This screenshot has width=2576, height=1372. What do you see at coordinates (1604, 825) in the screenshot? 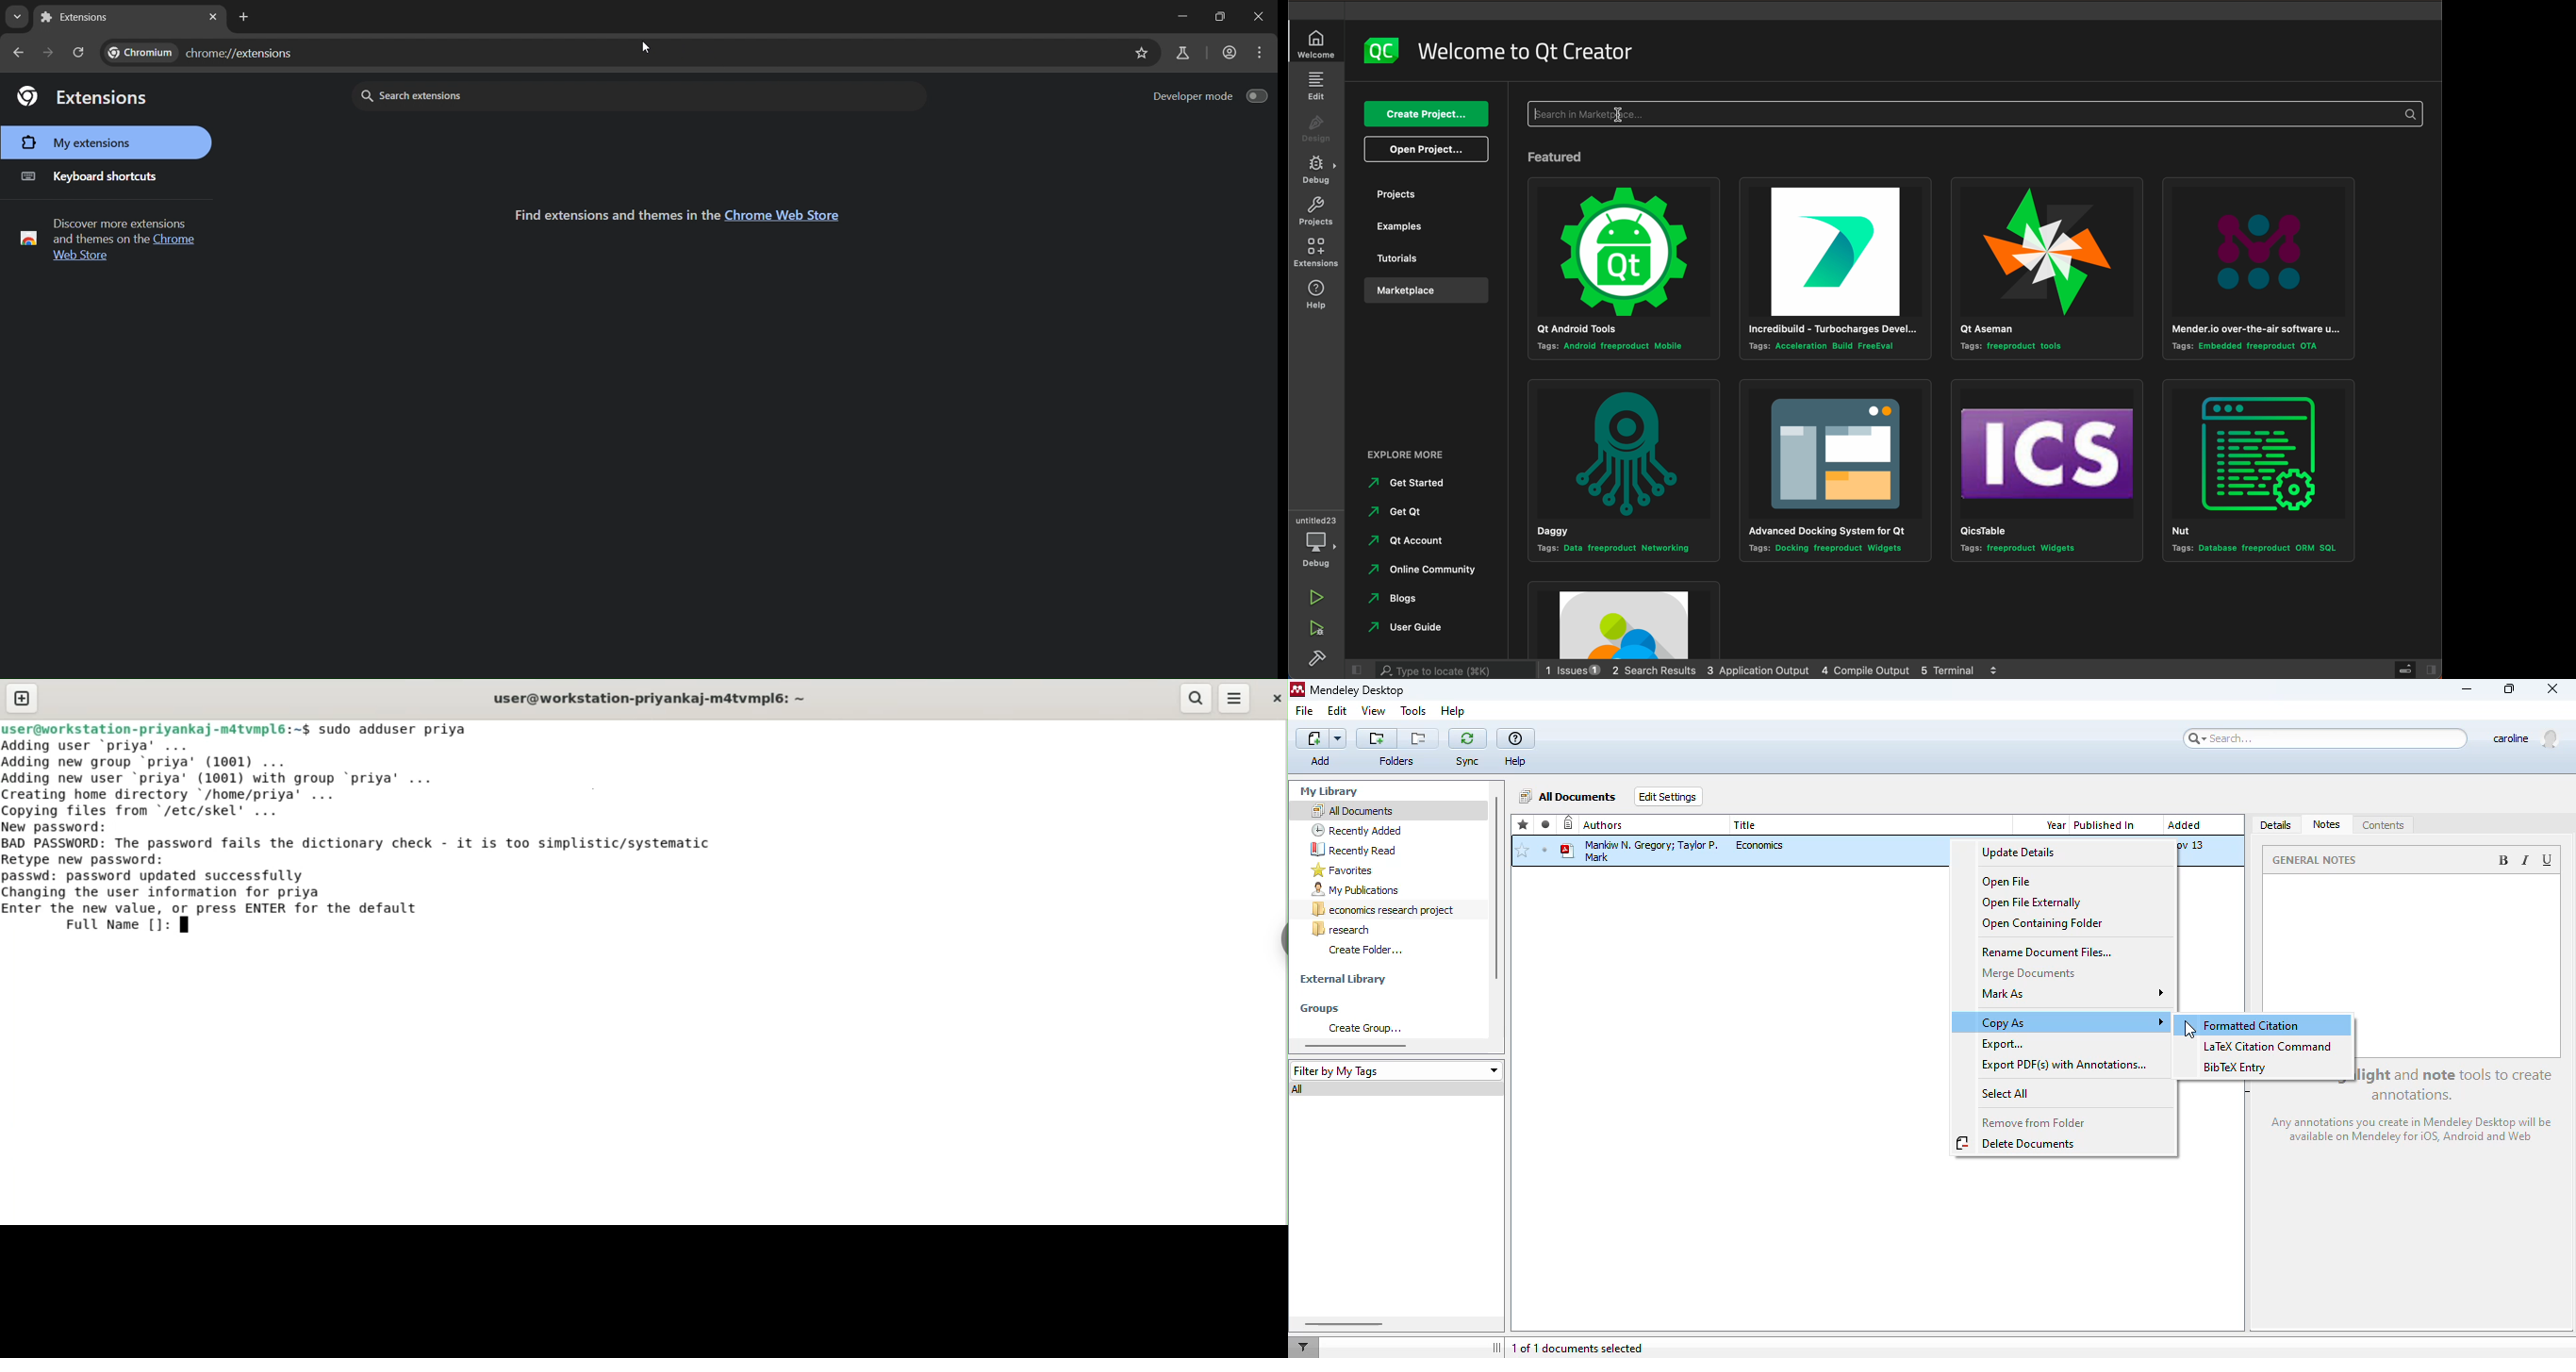
I see `authors` at bounding box center [1604, 825].